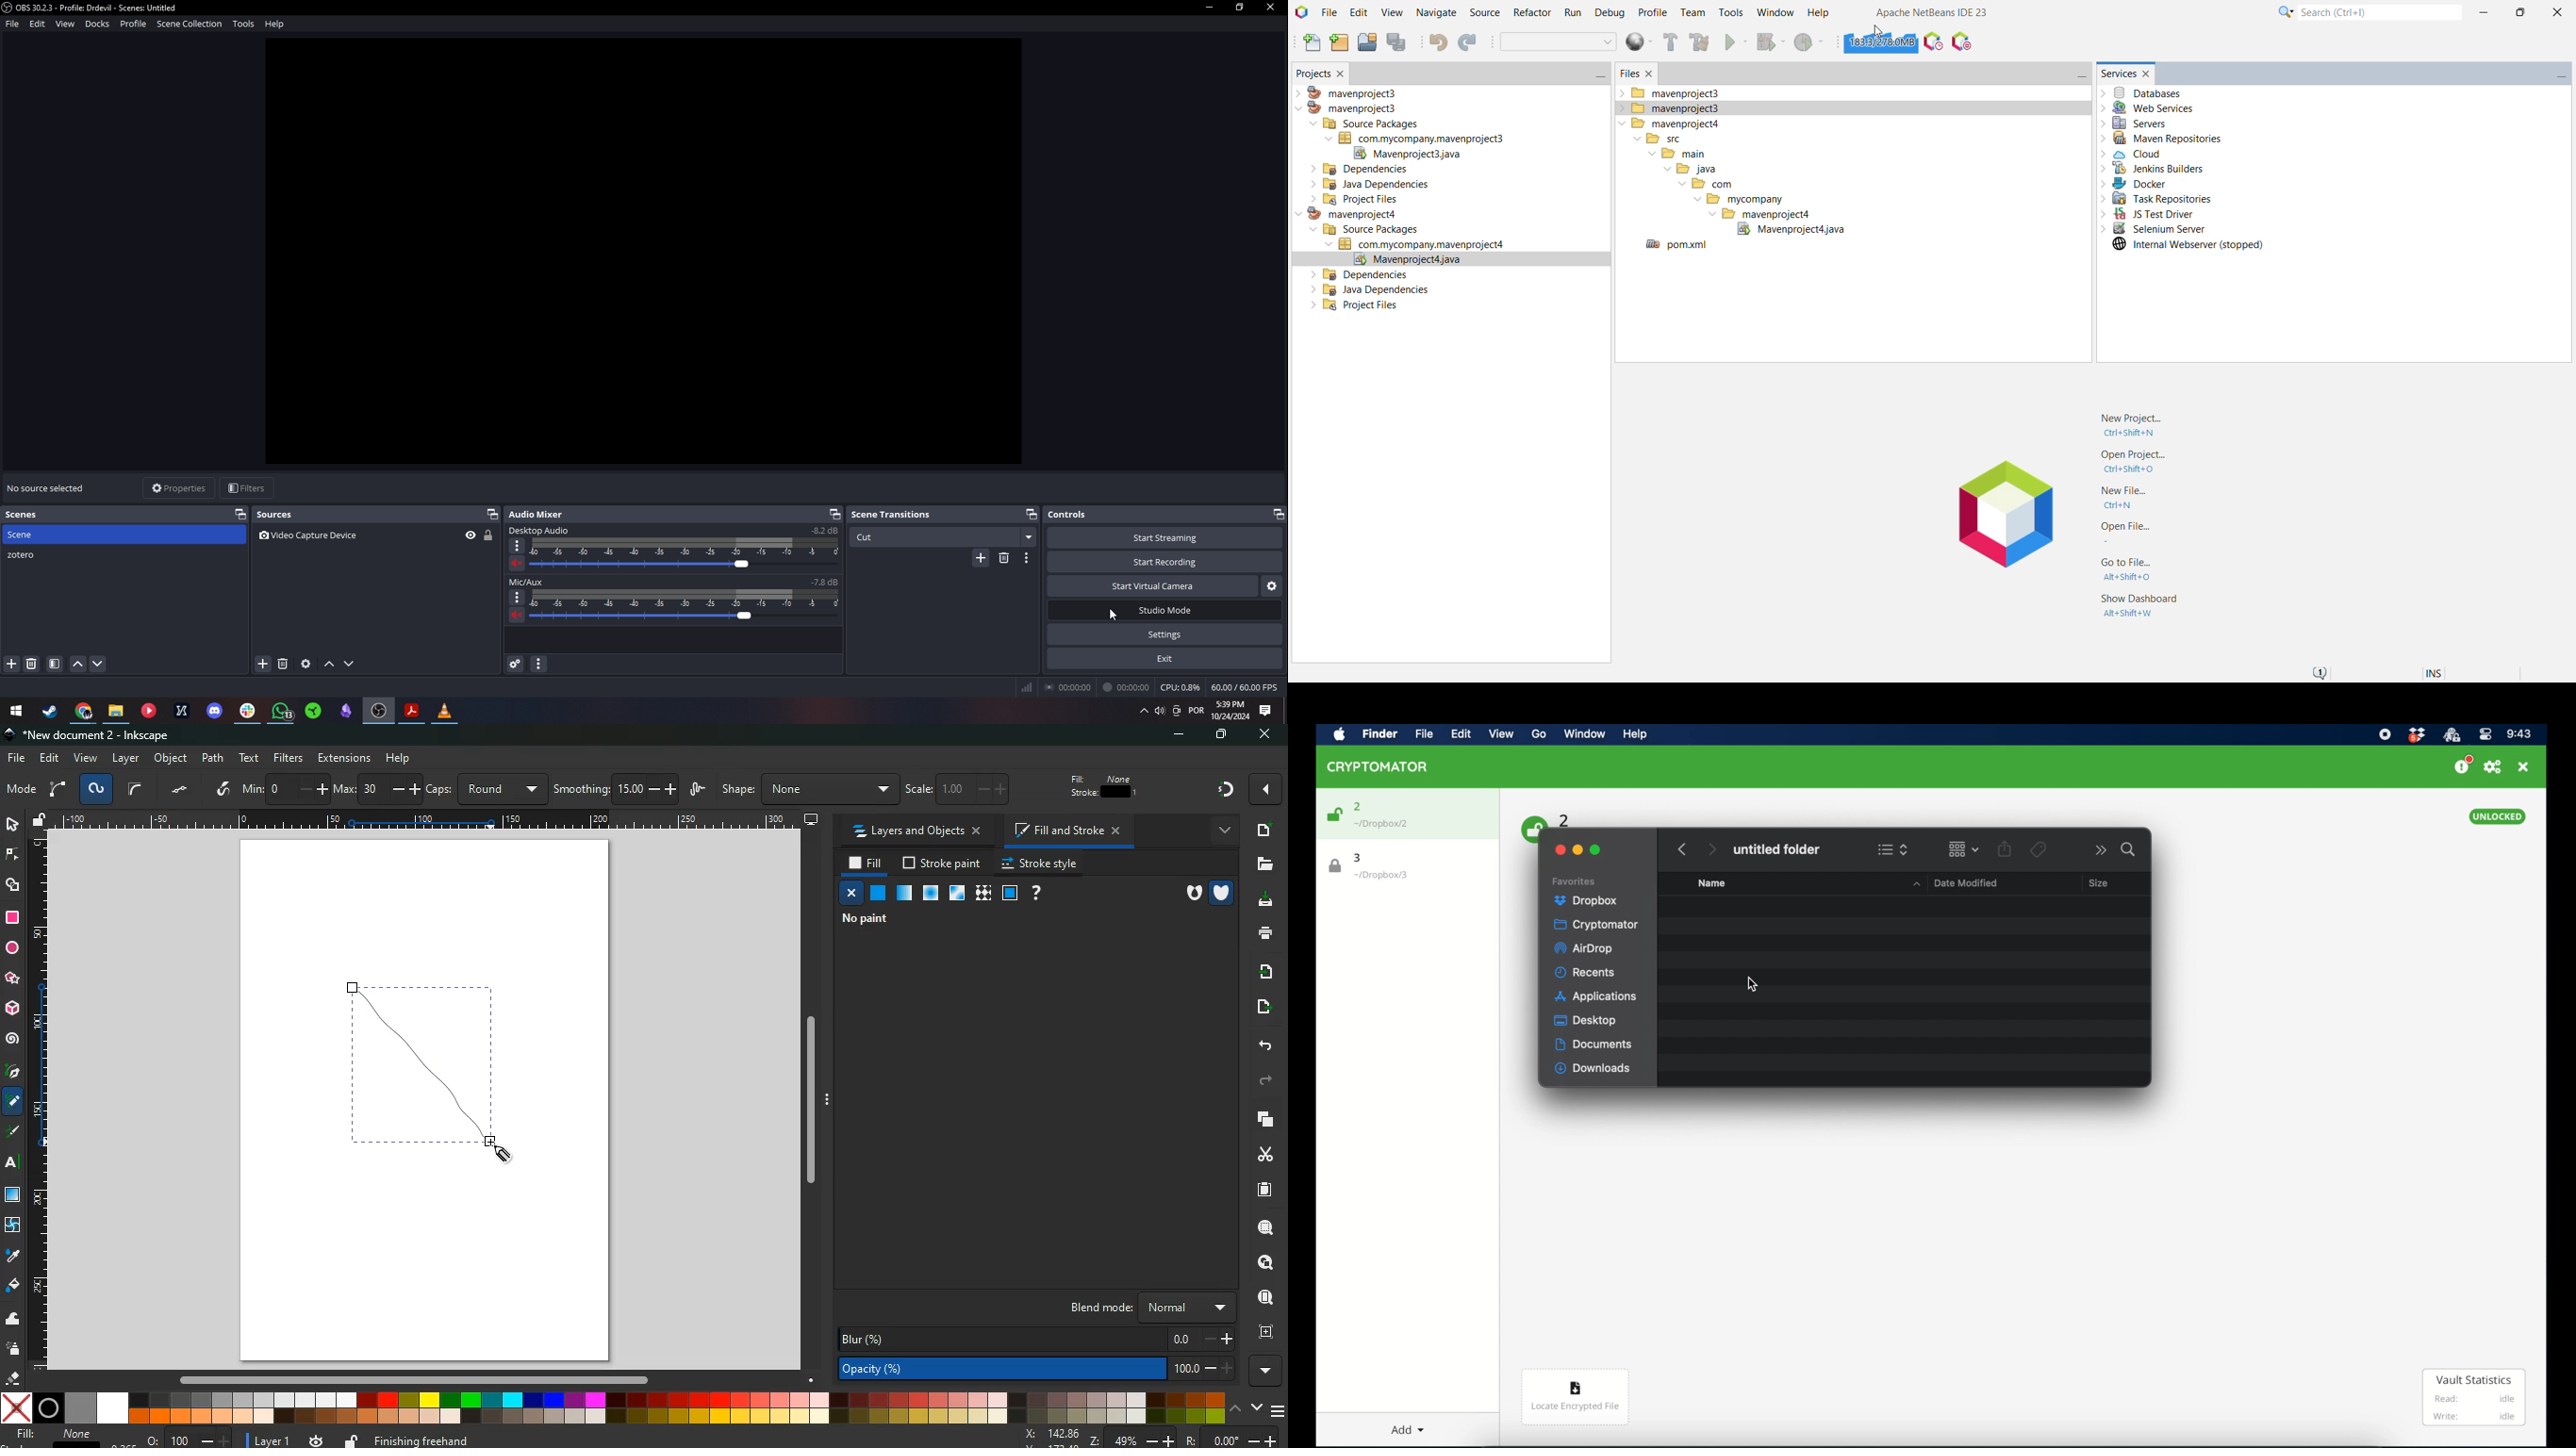 This screenshot has width=2576, height=1456. Describe the element at coordinates (1226, 833) in the screenshot. I see `more` at that location.